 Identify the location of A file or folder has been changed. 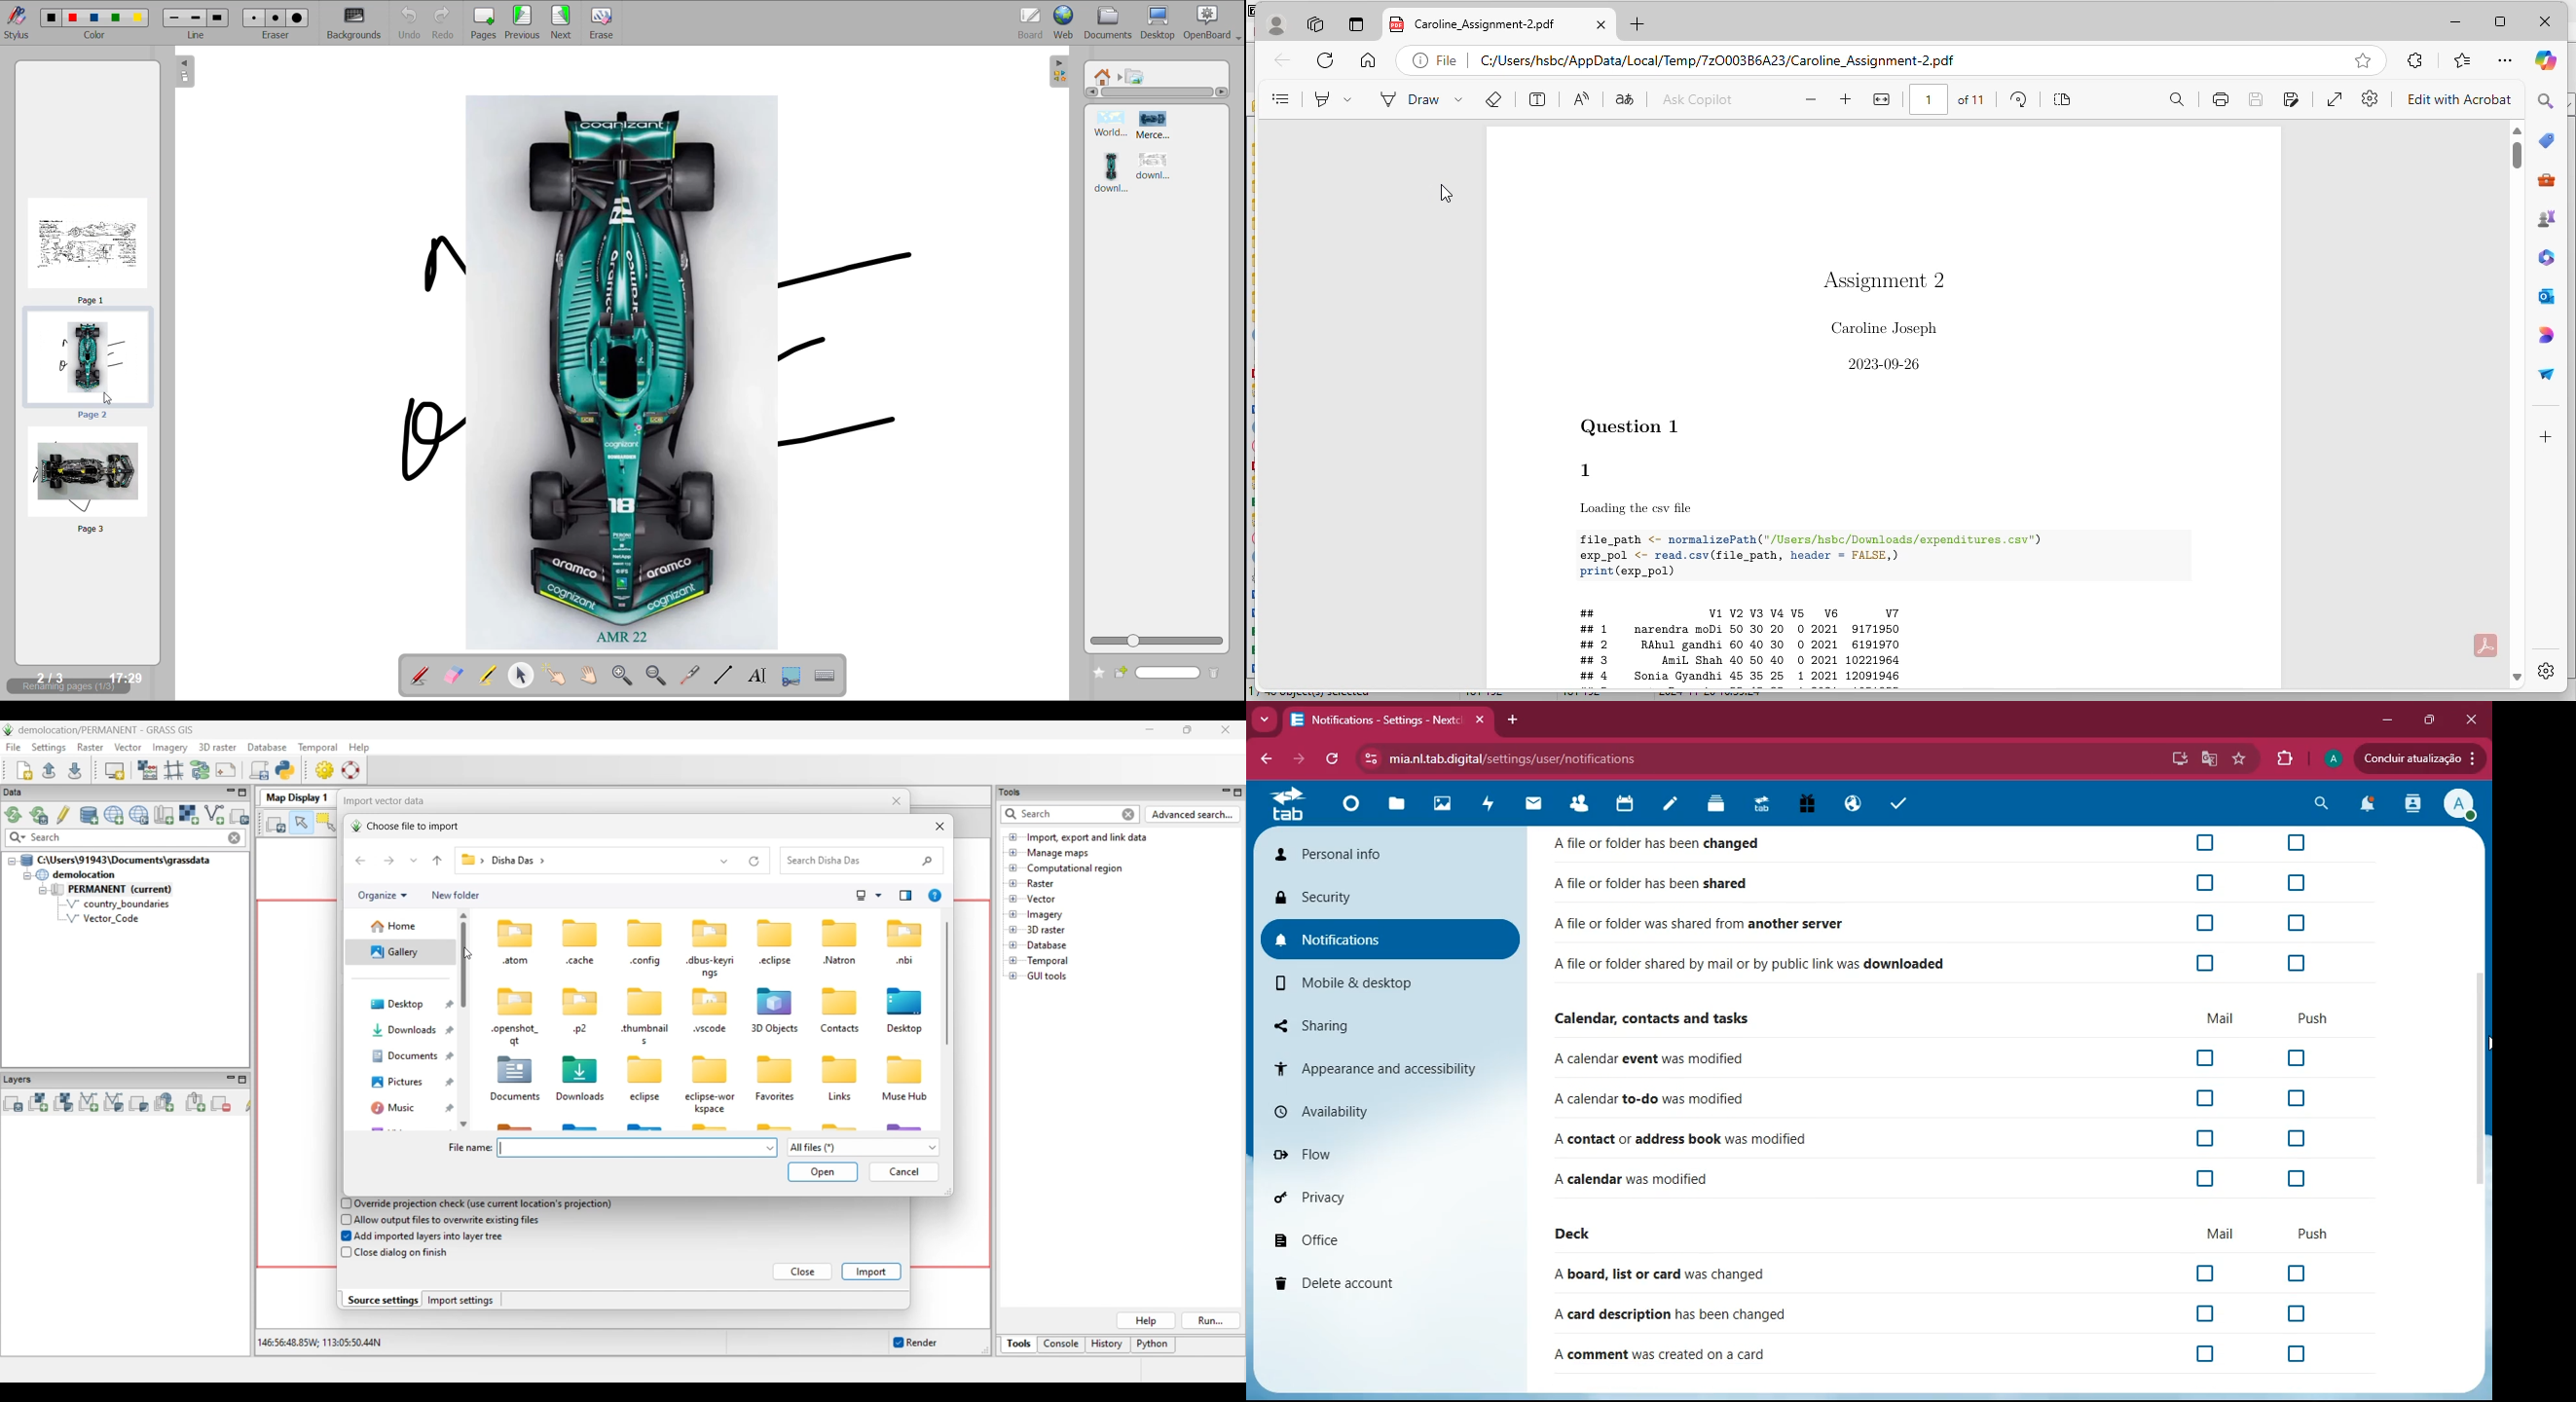
(1664, 842).